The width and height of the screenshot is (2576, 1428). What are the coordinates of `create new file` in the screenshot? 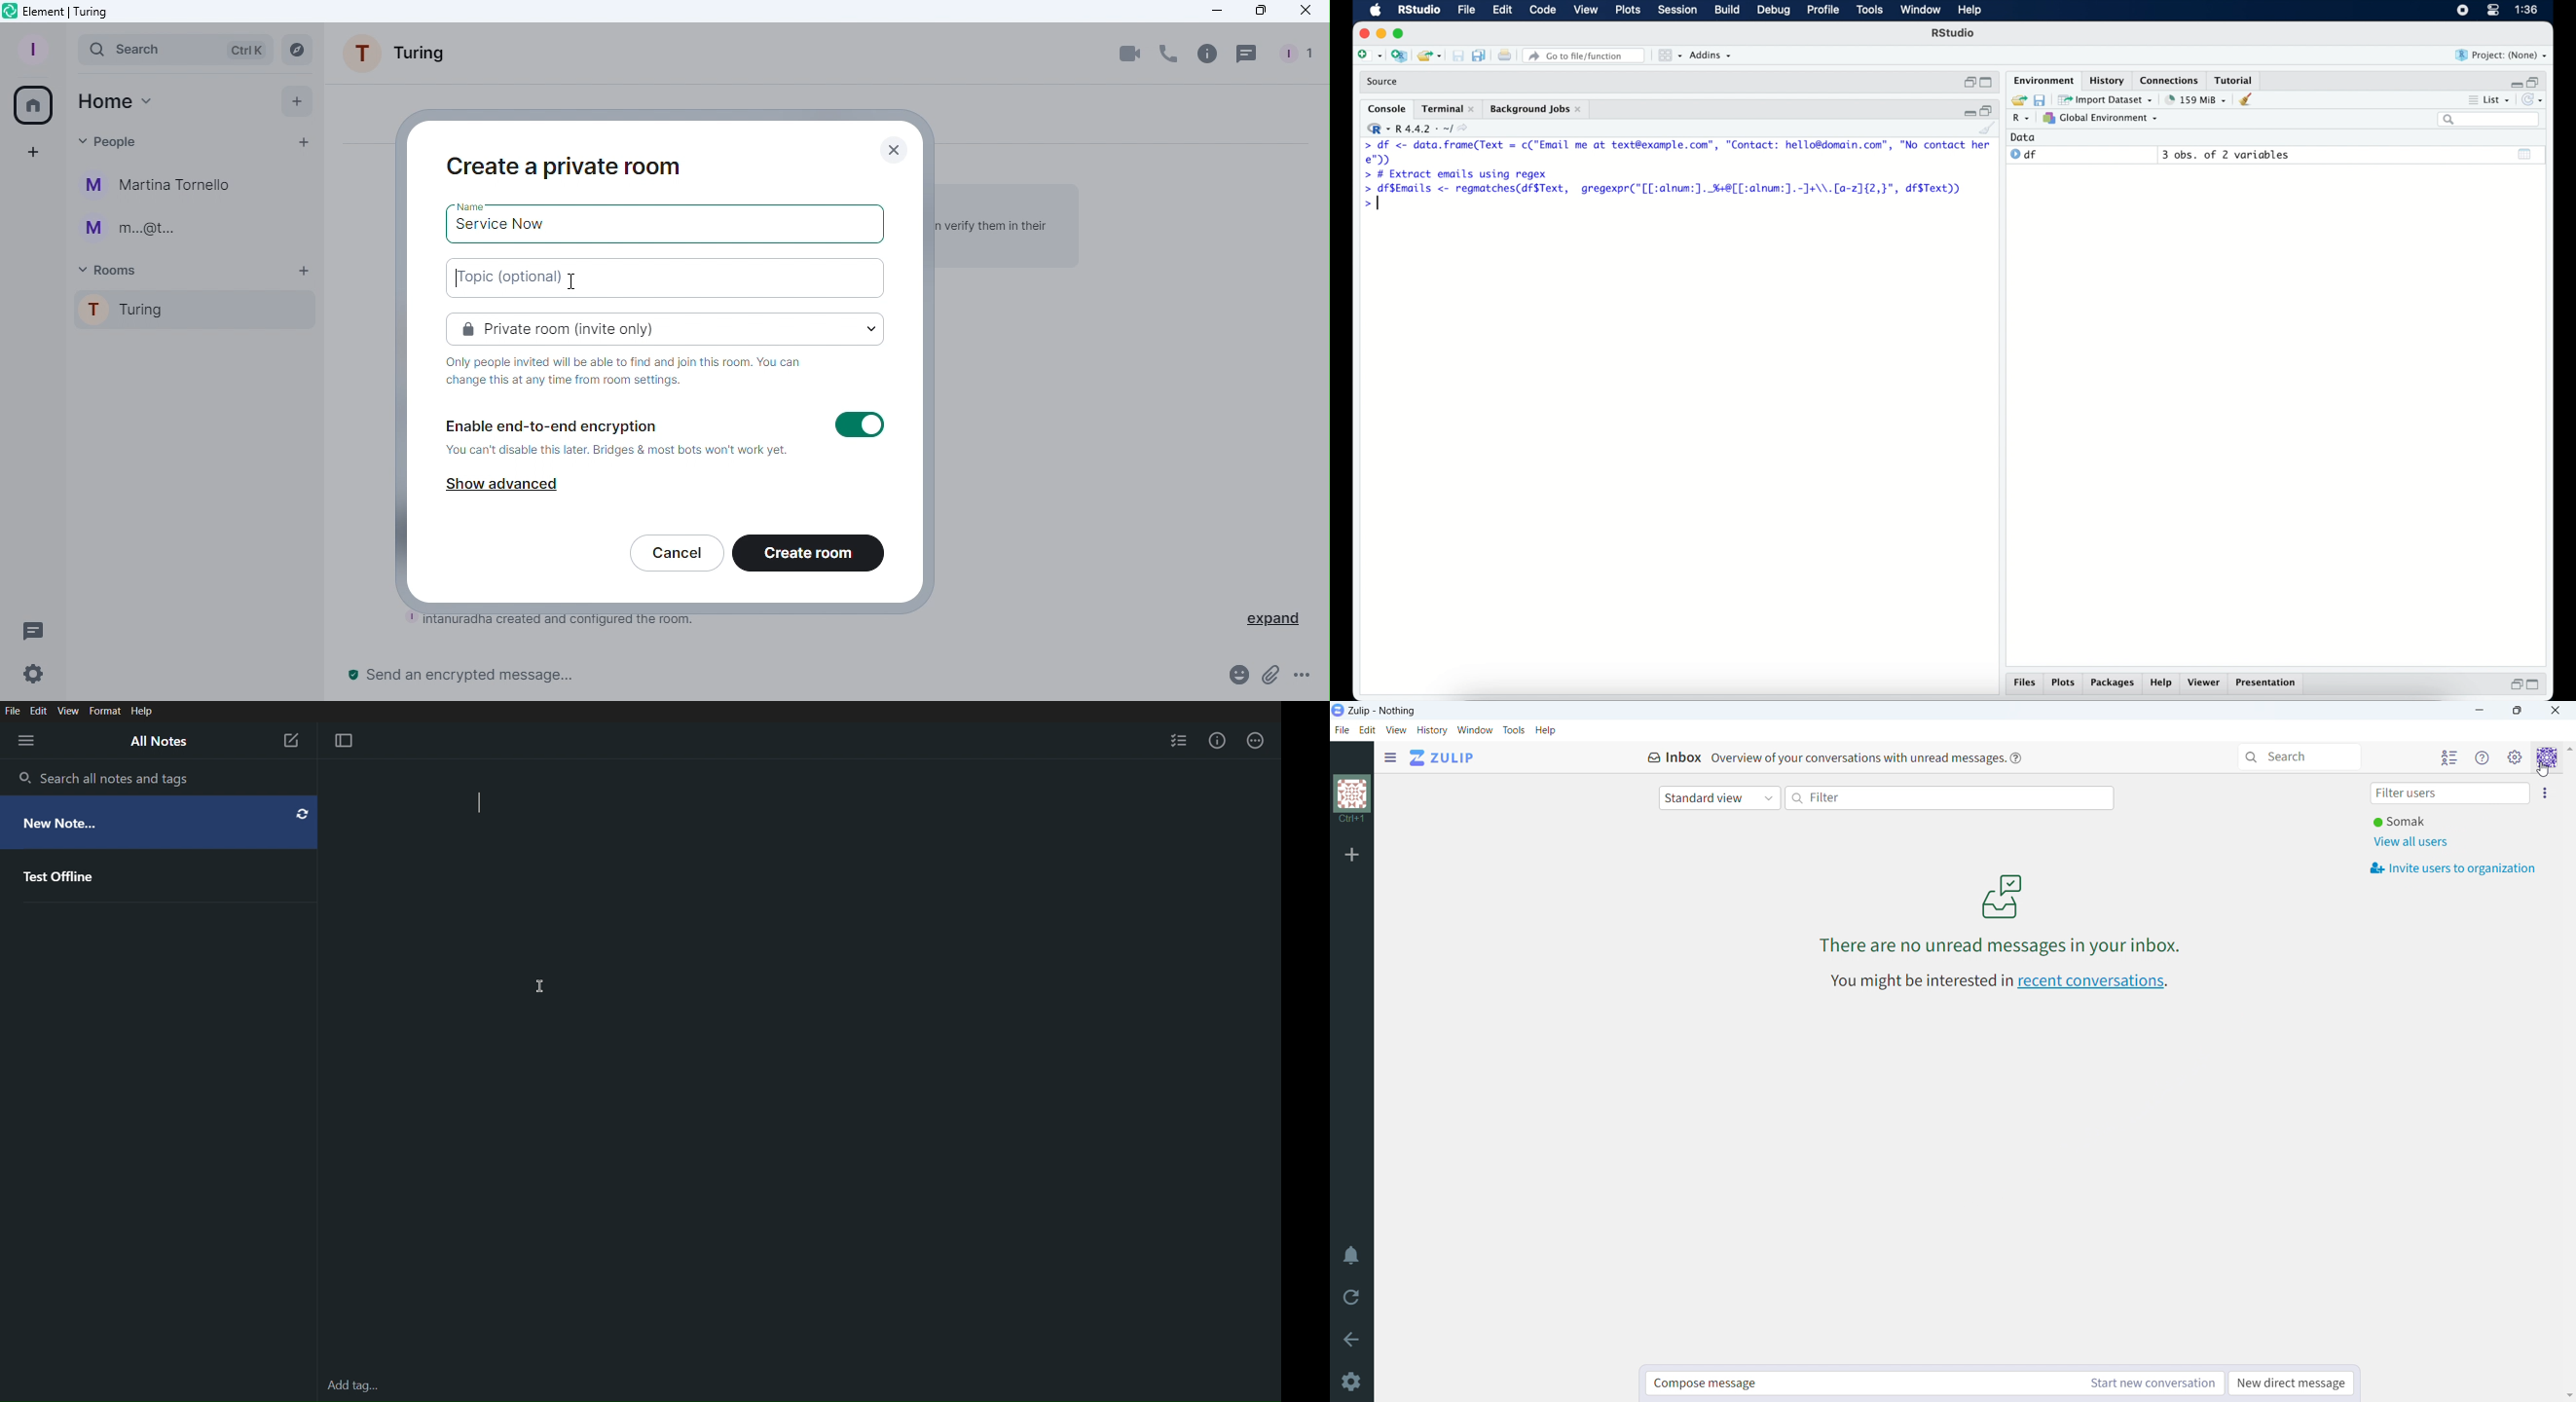 It's located at (1369, 56).